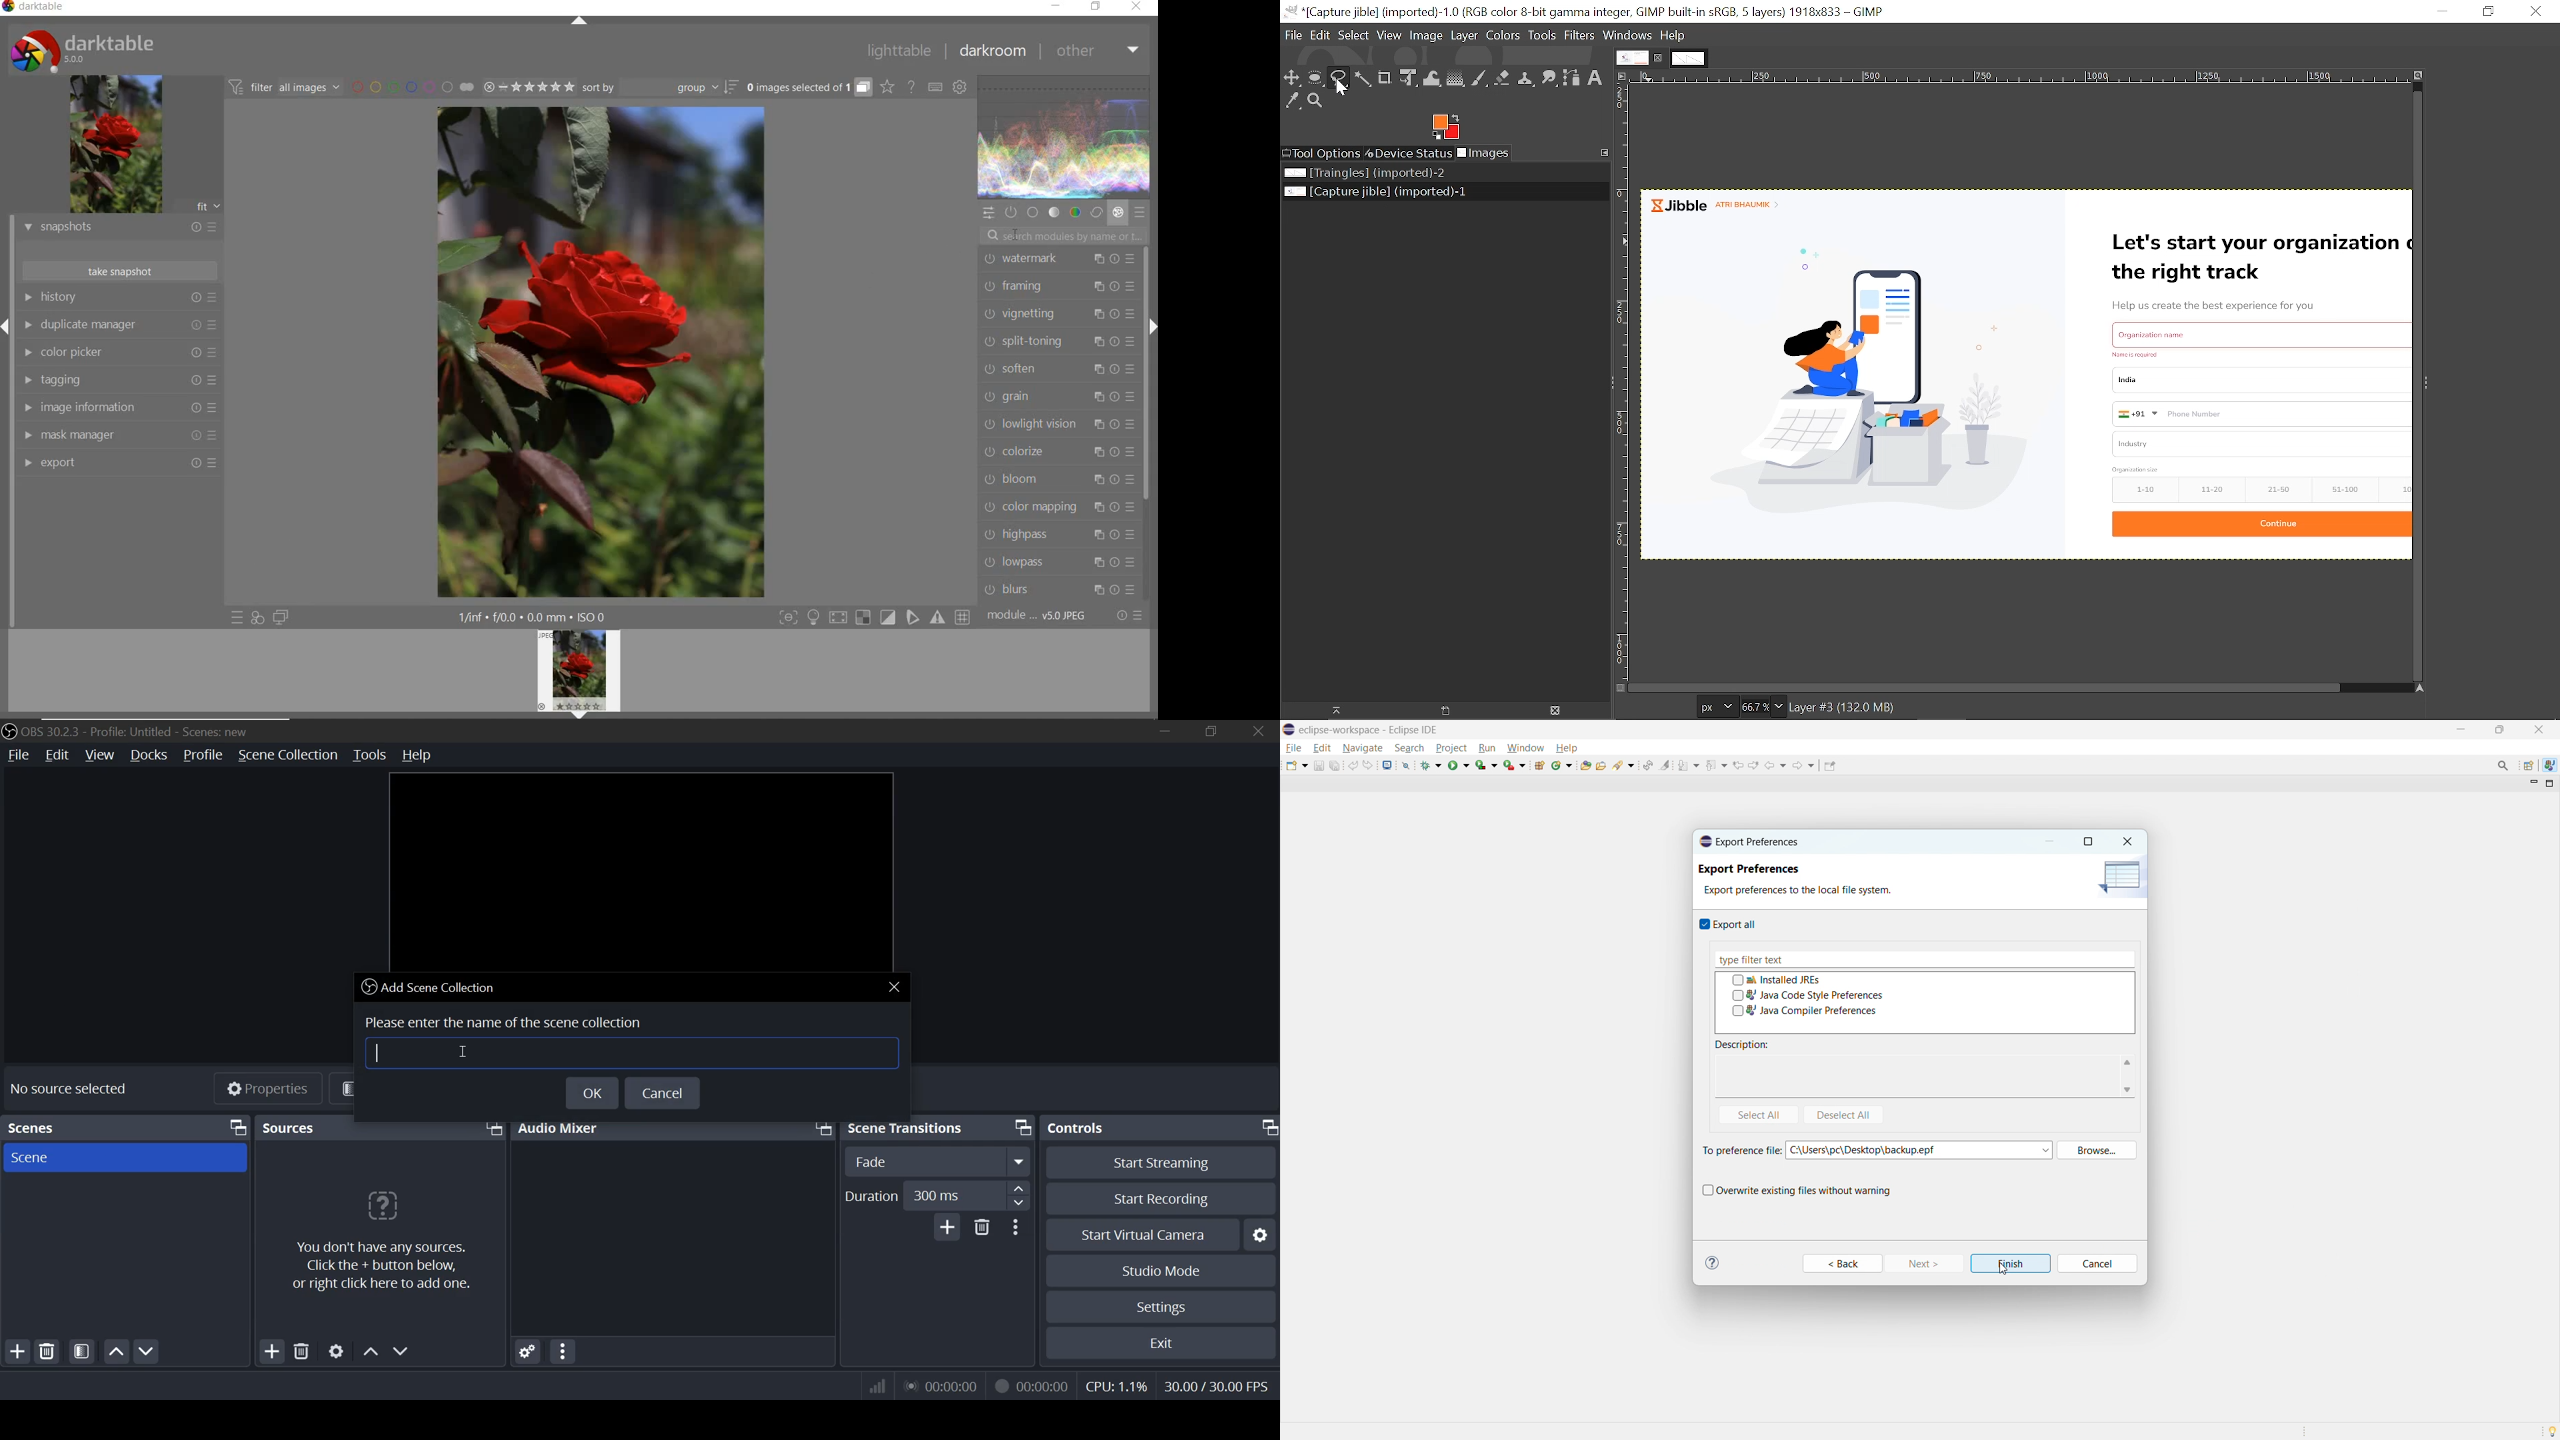  Describe the element at coordinates (872, 1196) in the screenshot. I see `duration` at that location.